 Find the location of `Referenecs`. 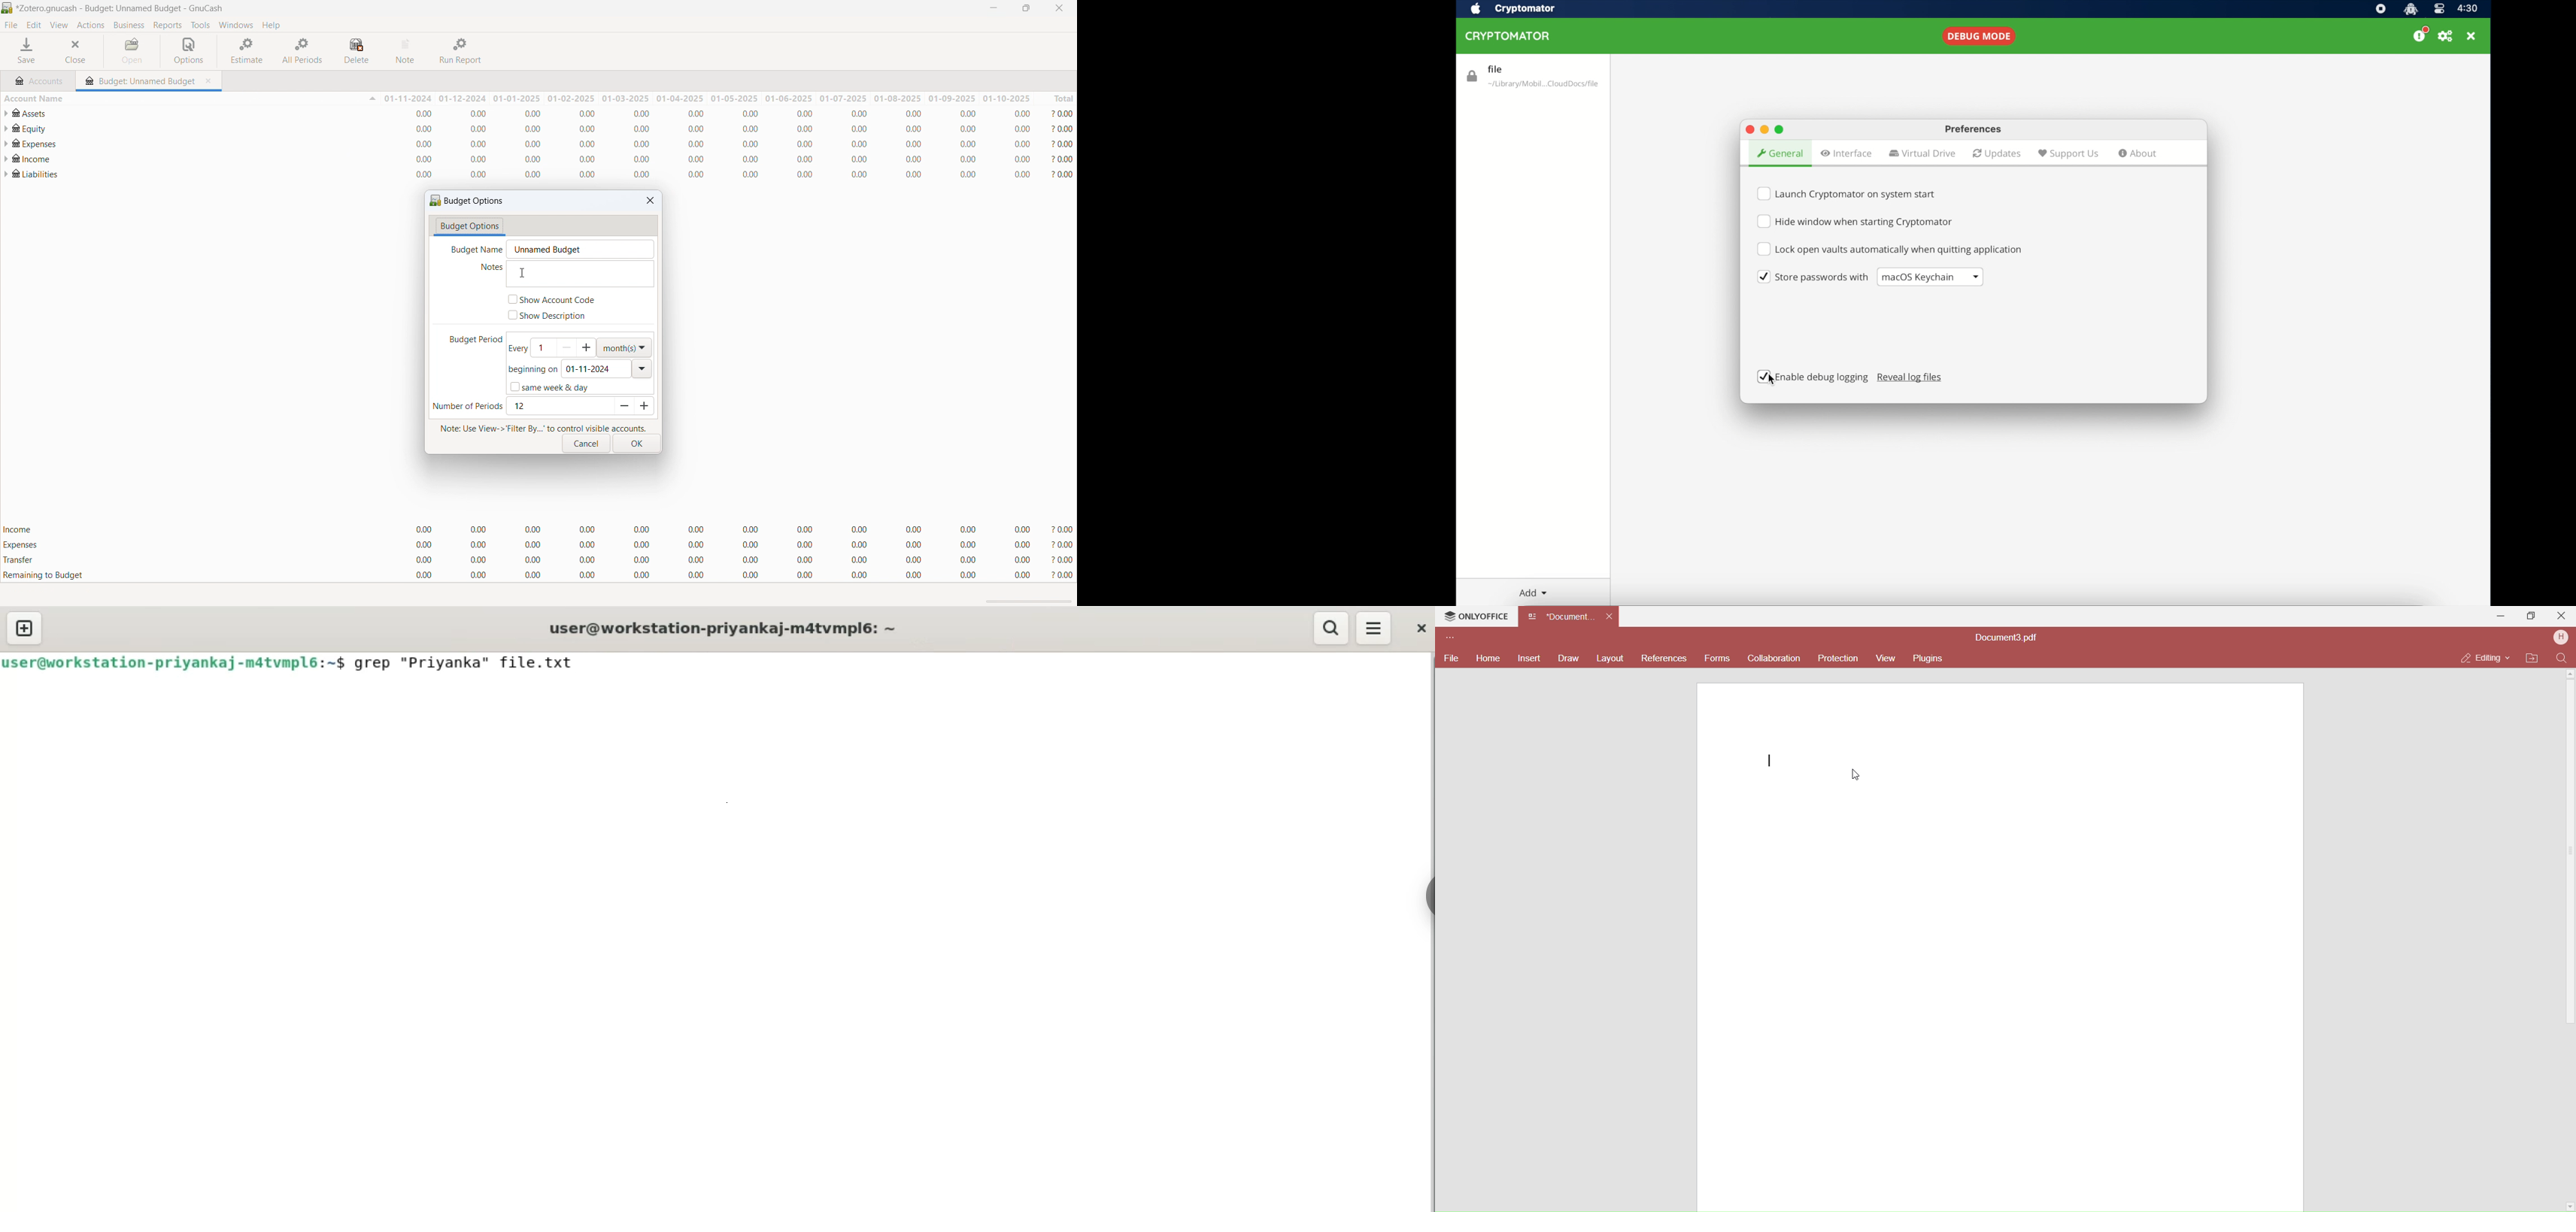

Referenecs is located at coordinates (1664, 659).